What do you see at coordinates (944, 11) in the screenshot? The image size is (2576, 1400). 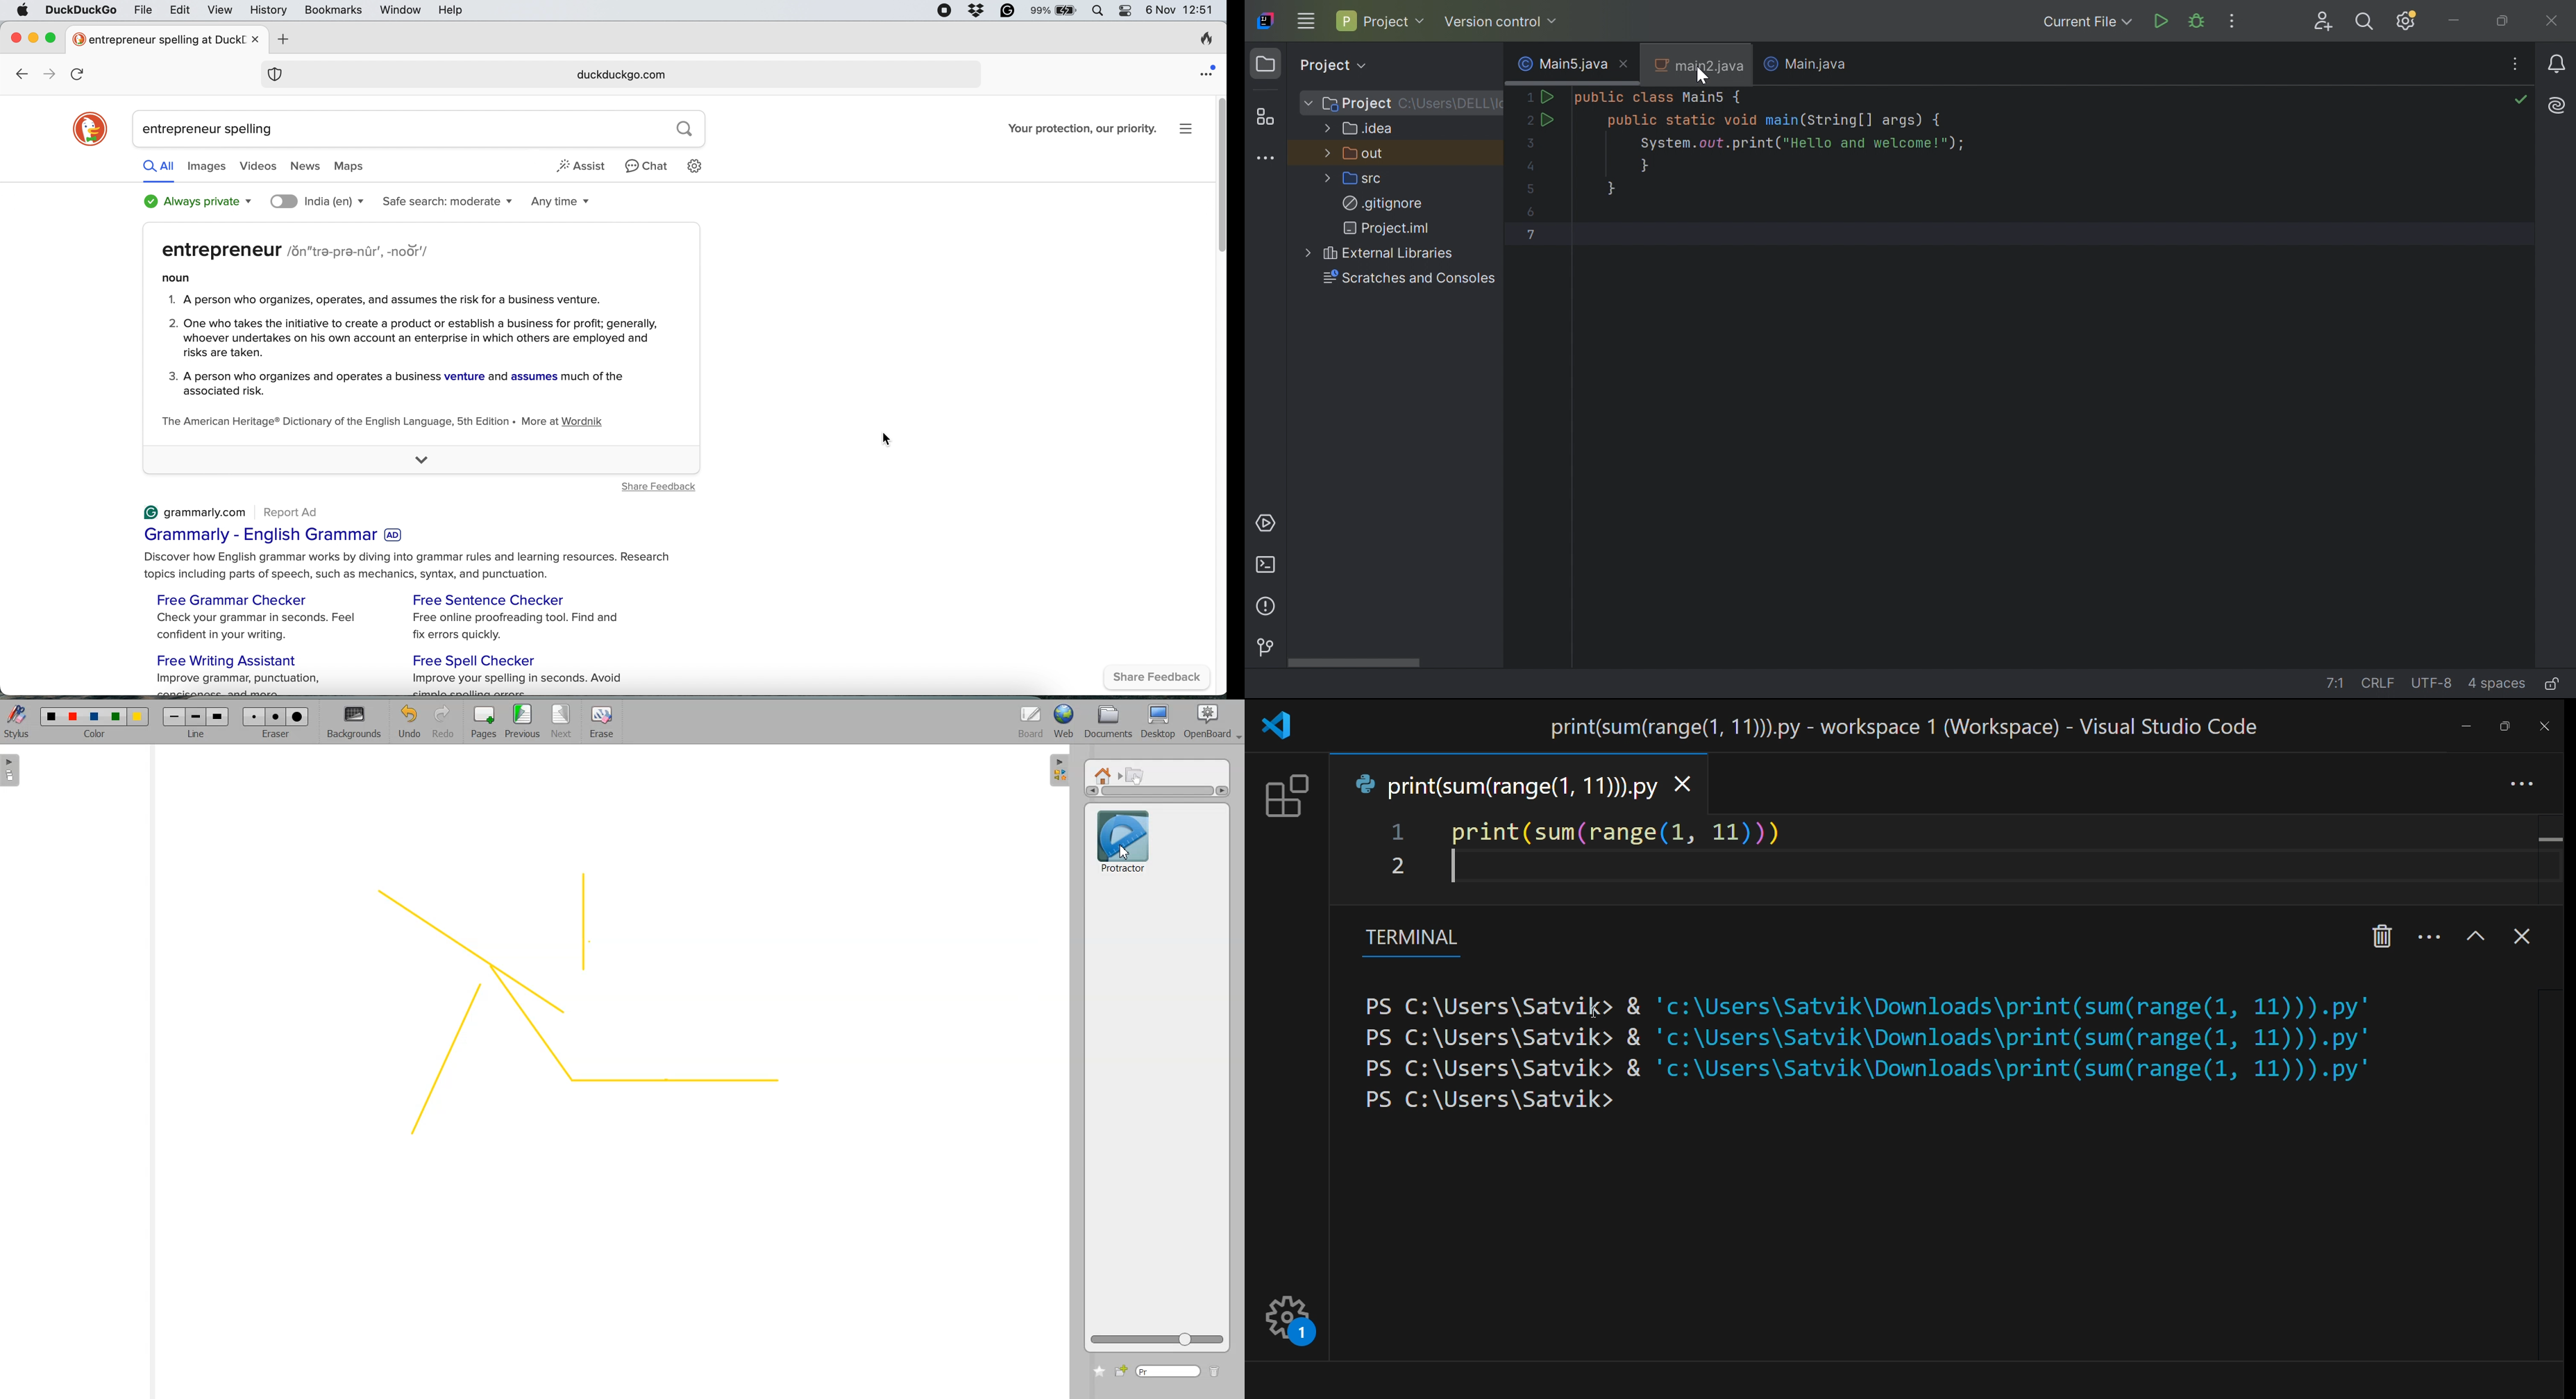 I see `screen recorder` at bounding box center [944, 11].